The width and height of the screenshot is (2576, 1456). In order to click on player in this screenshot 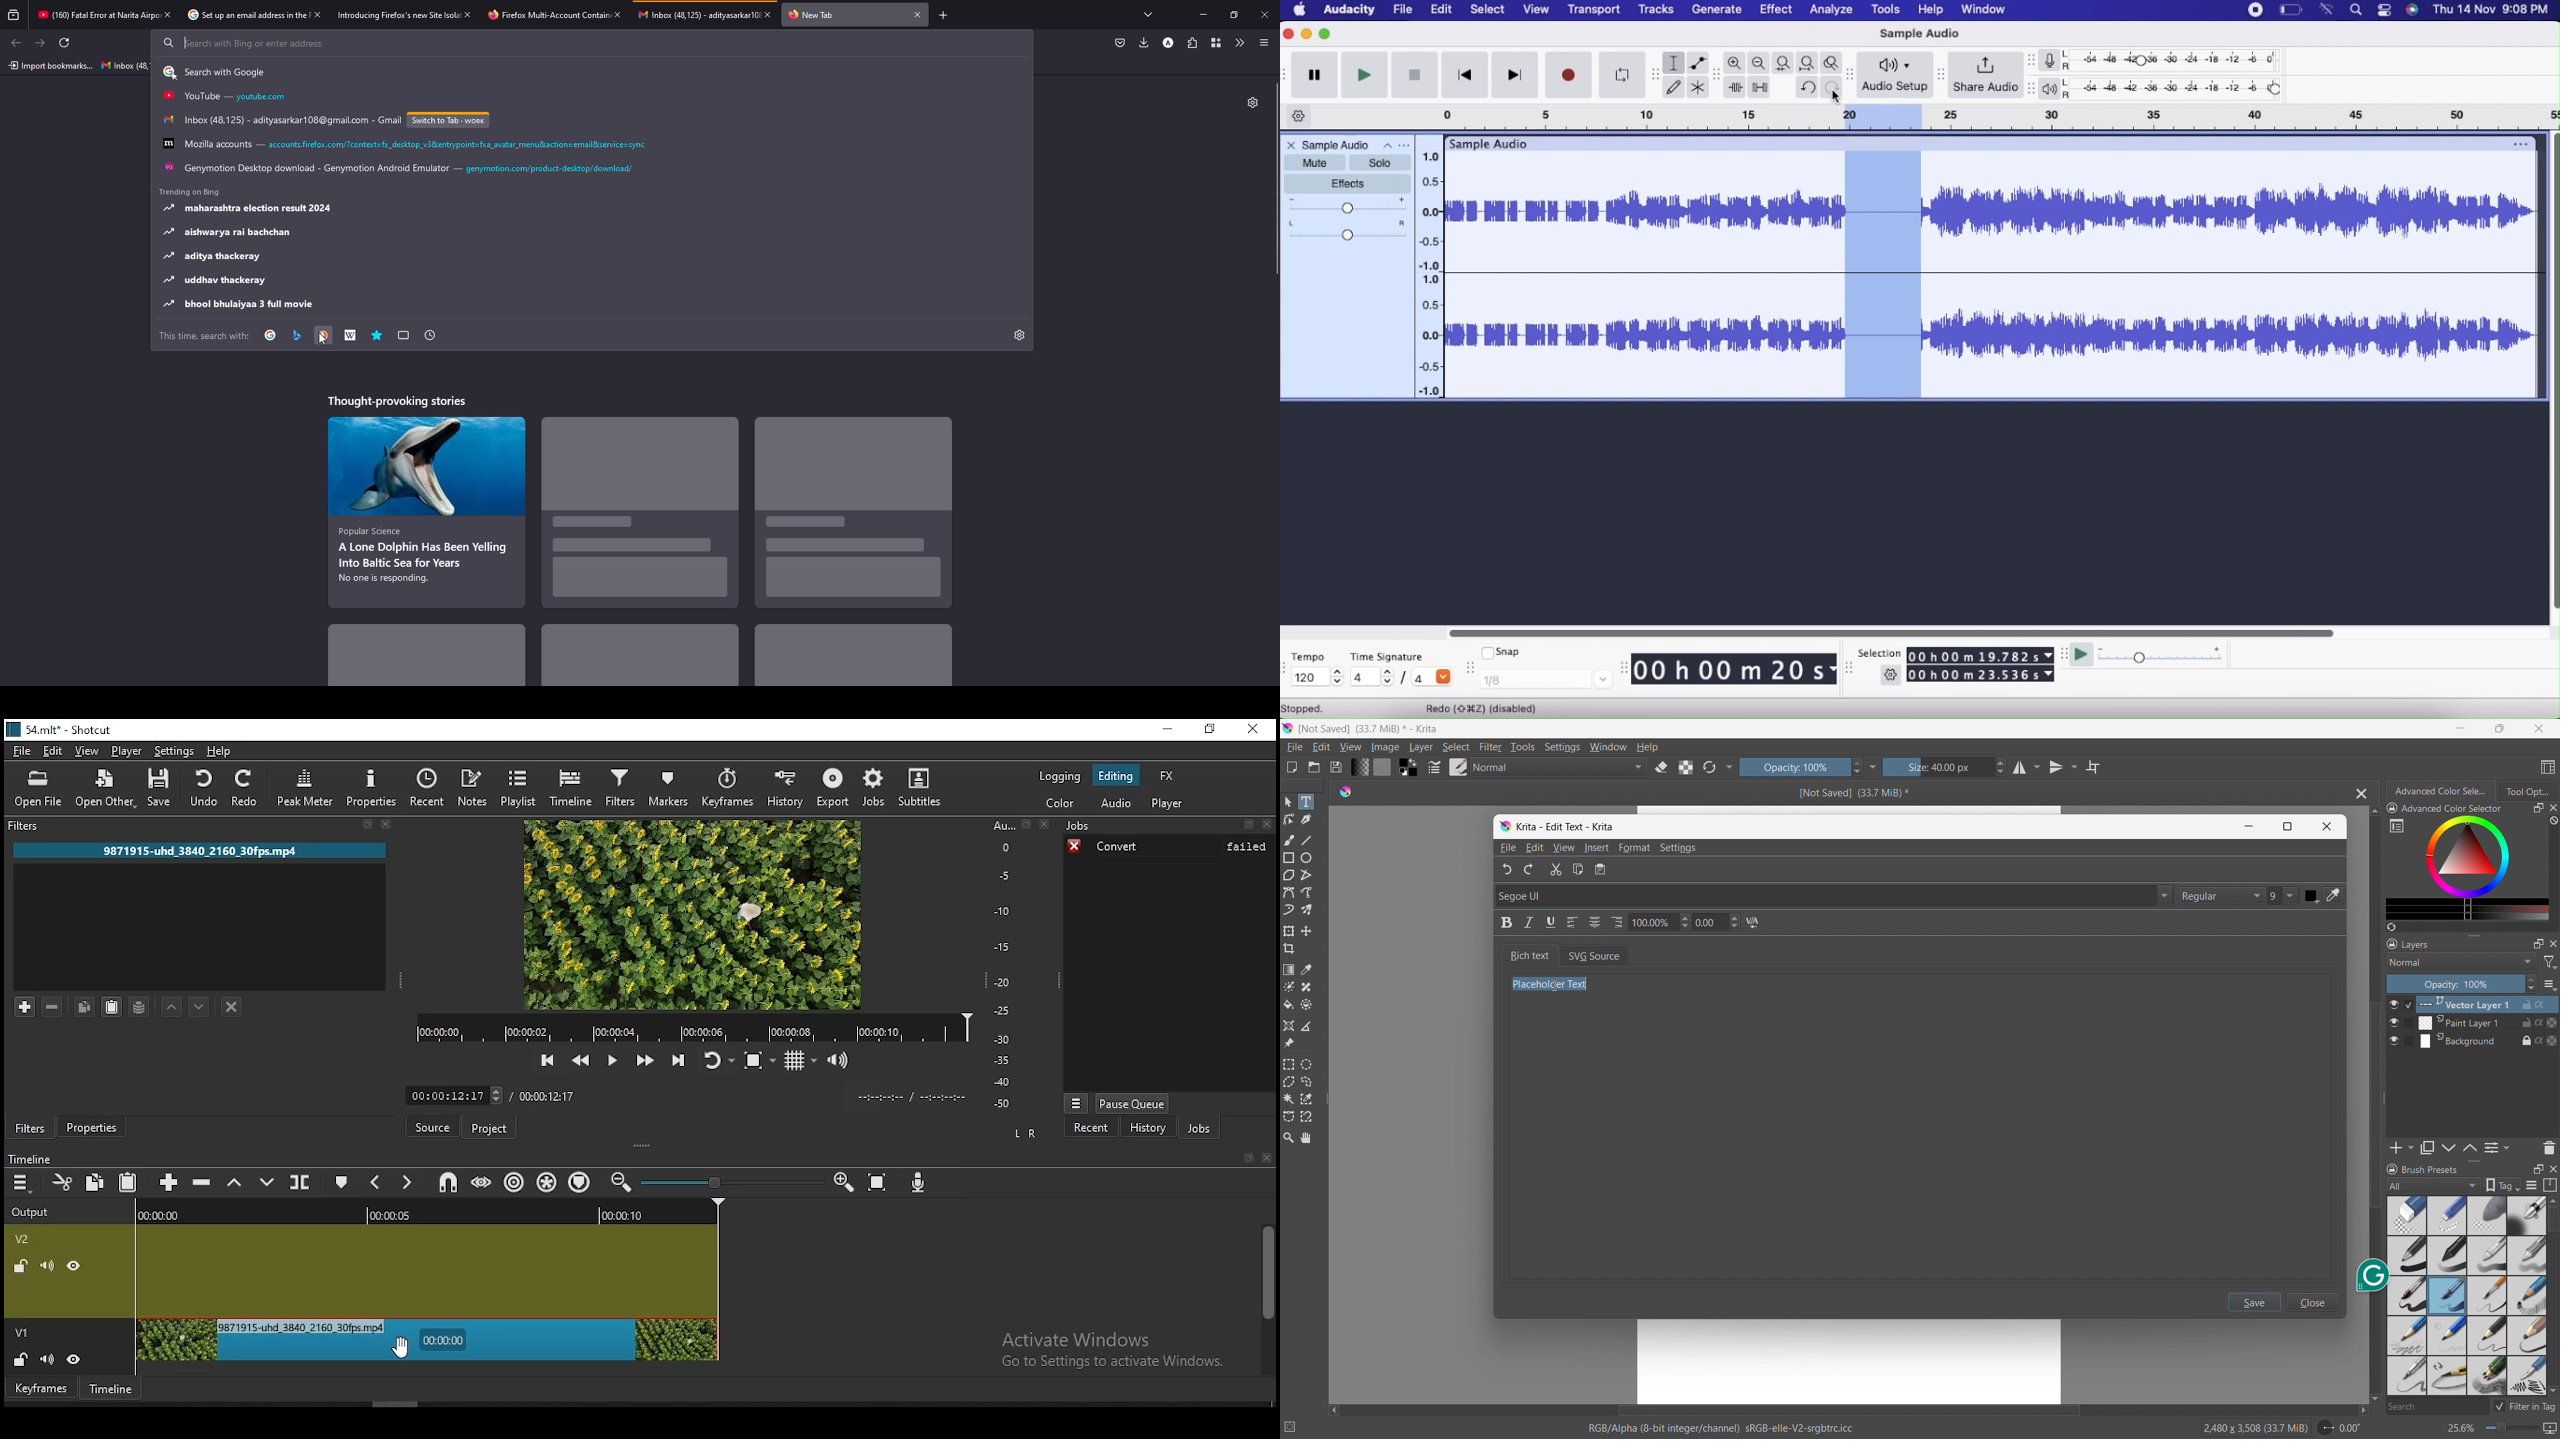, I will do `click(131, 753)`.